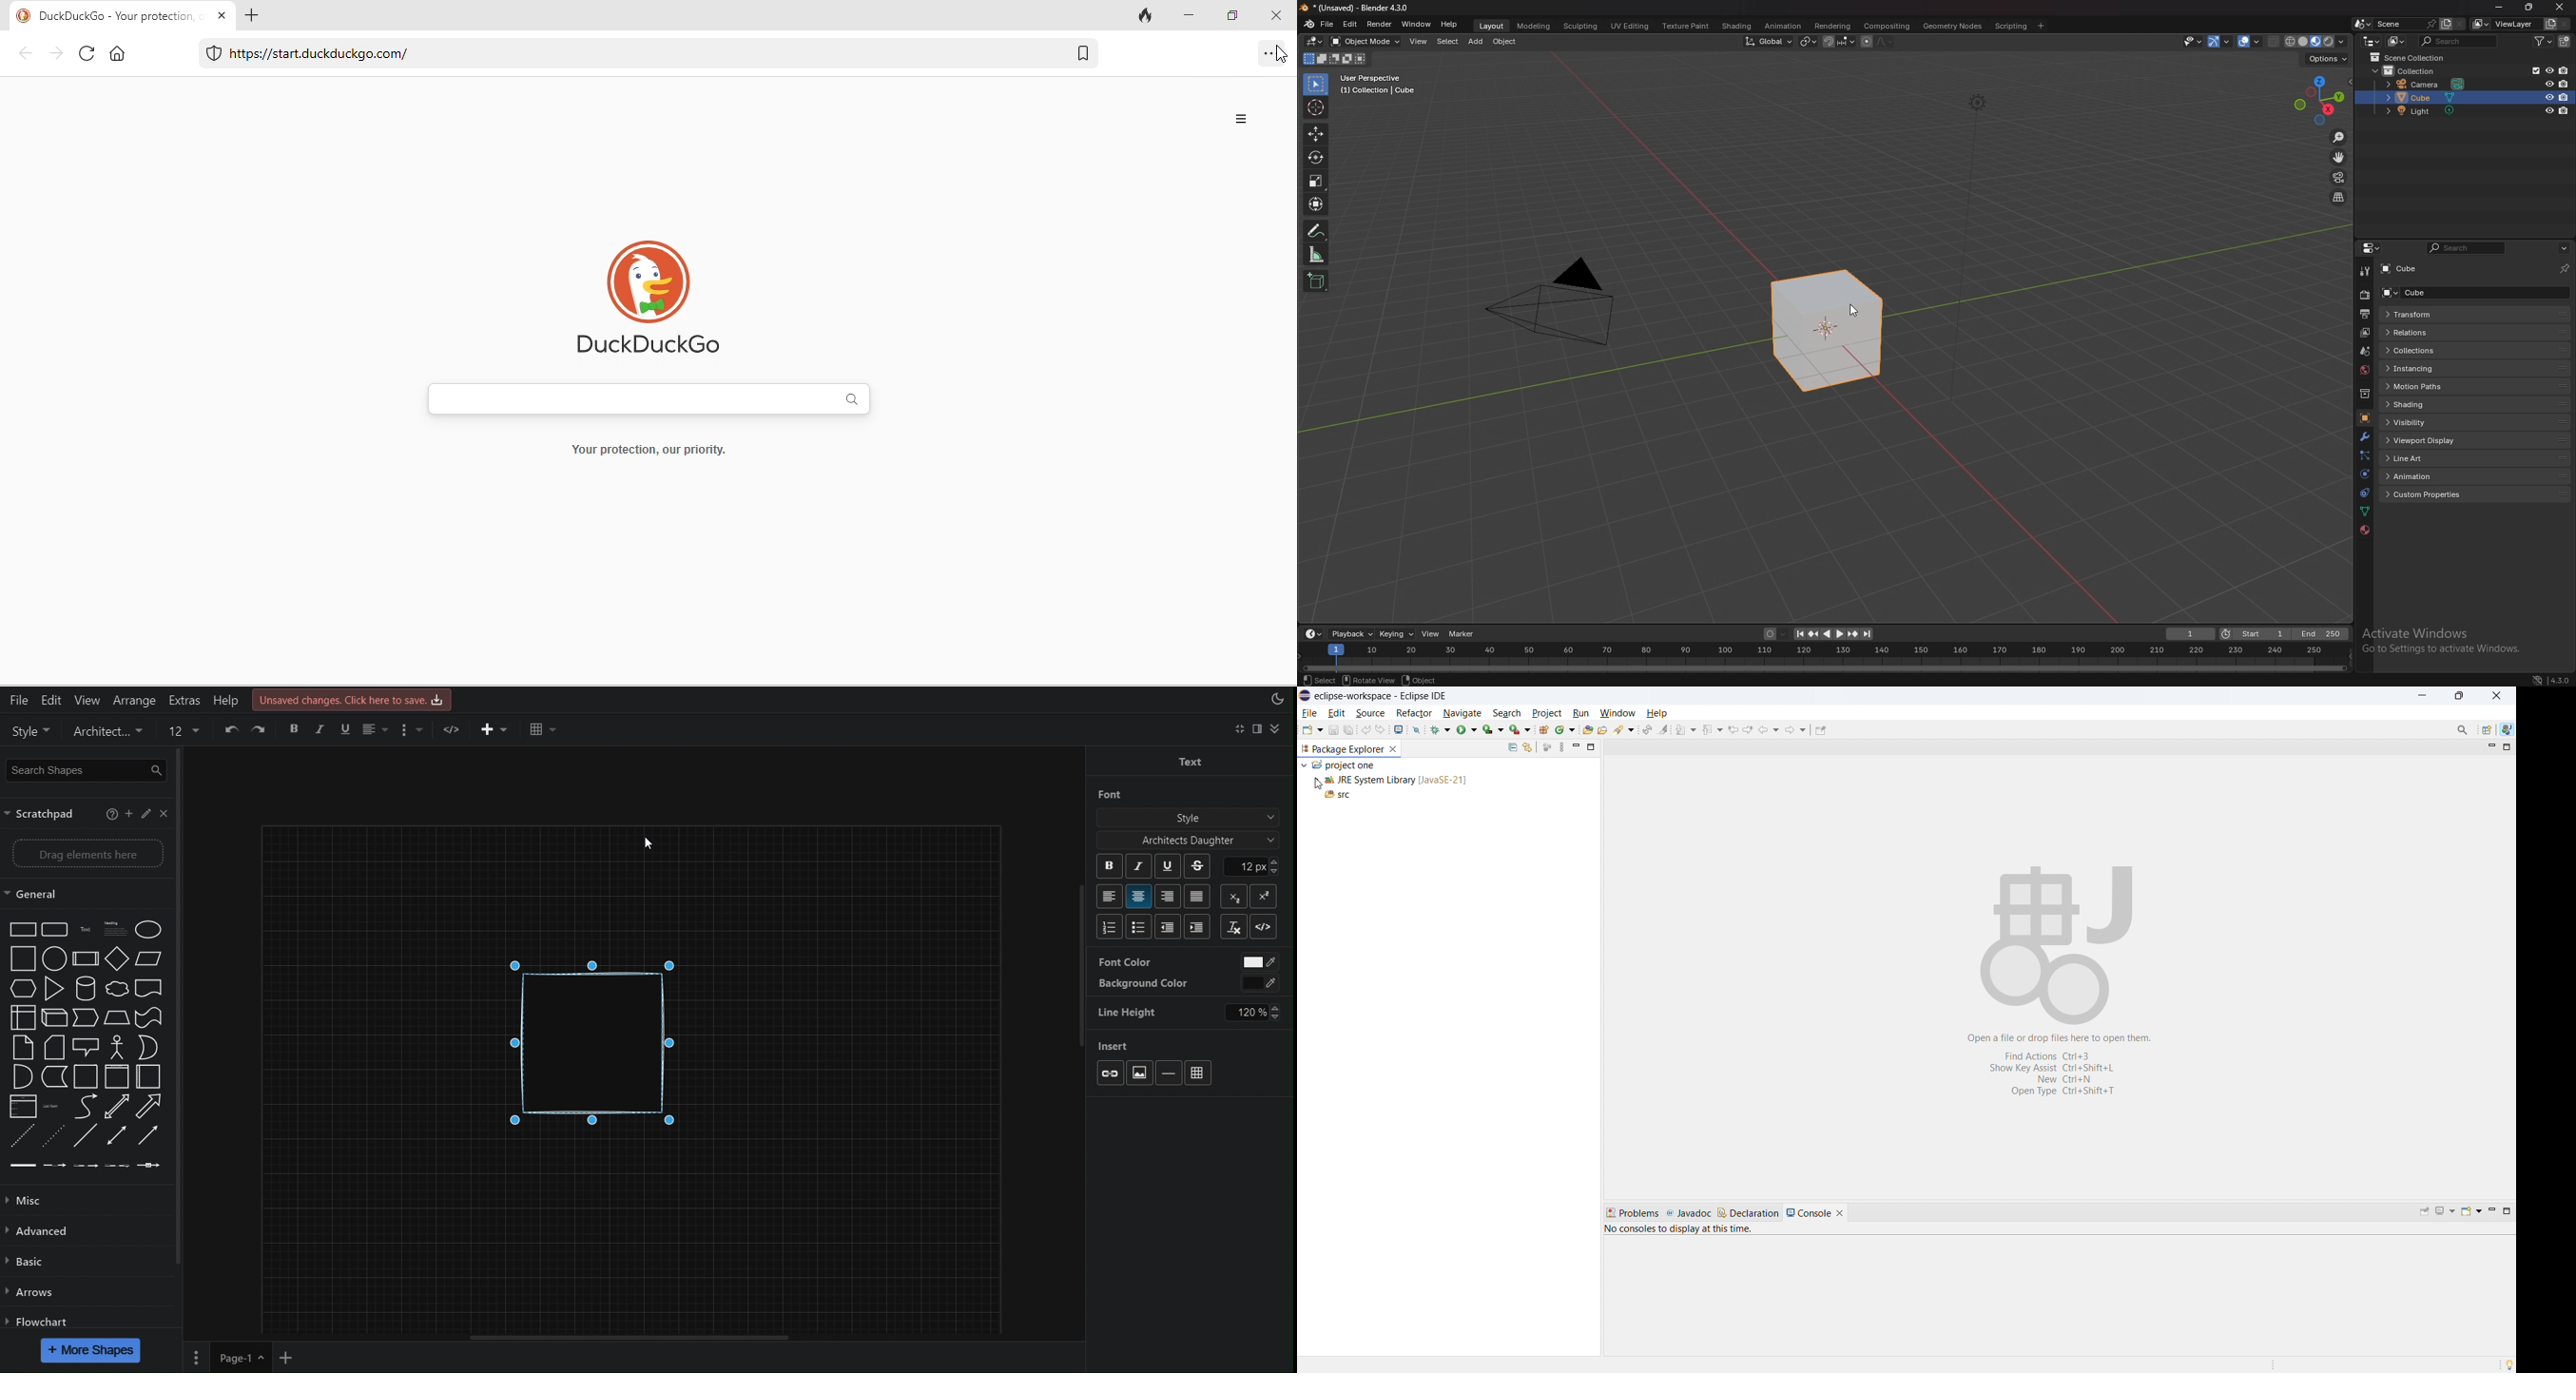 This screenshot has width=2576, height=1400. I want to click on src, so click(1340, 794).